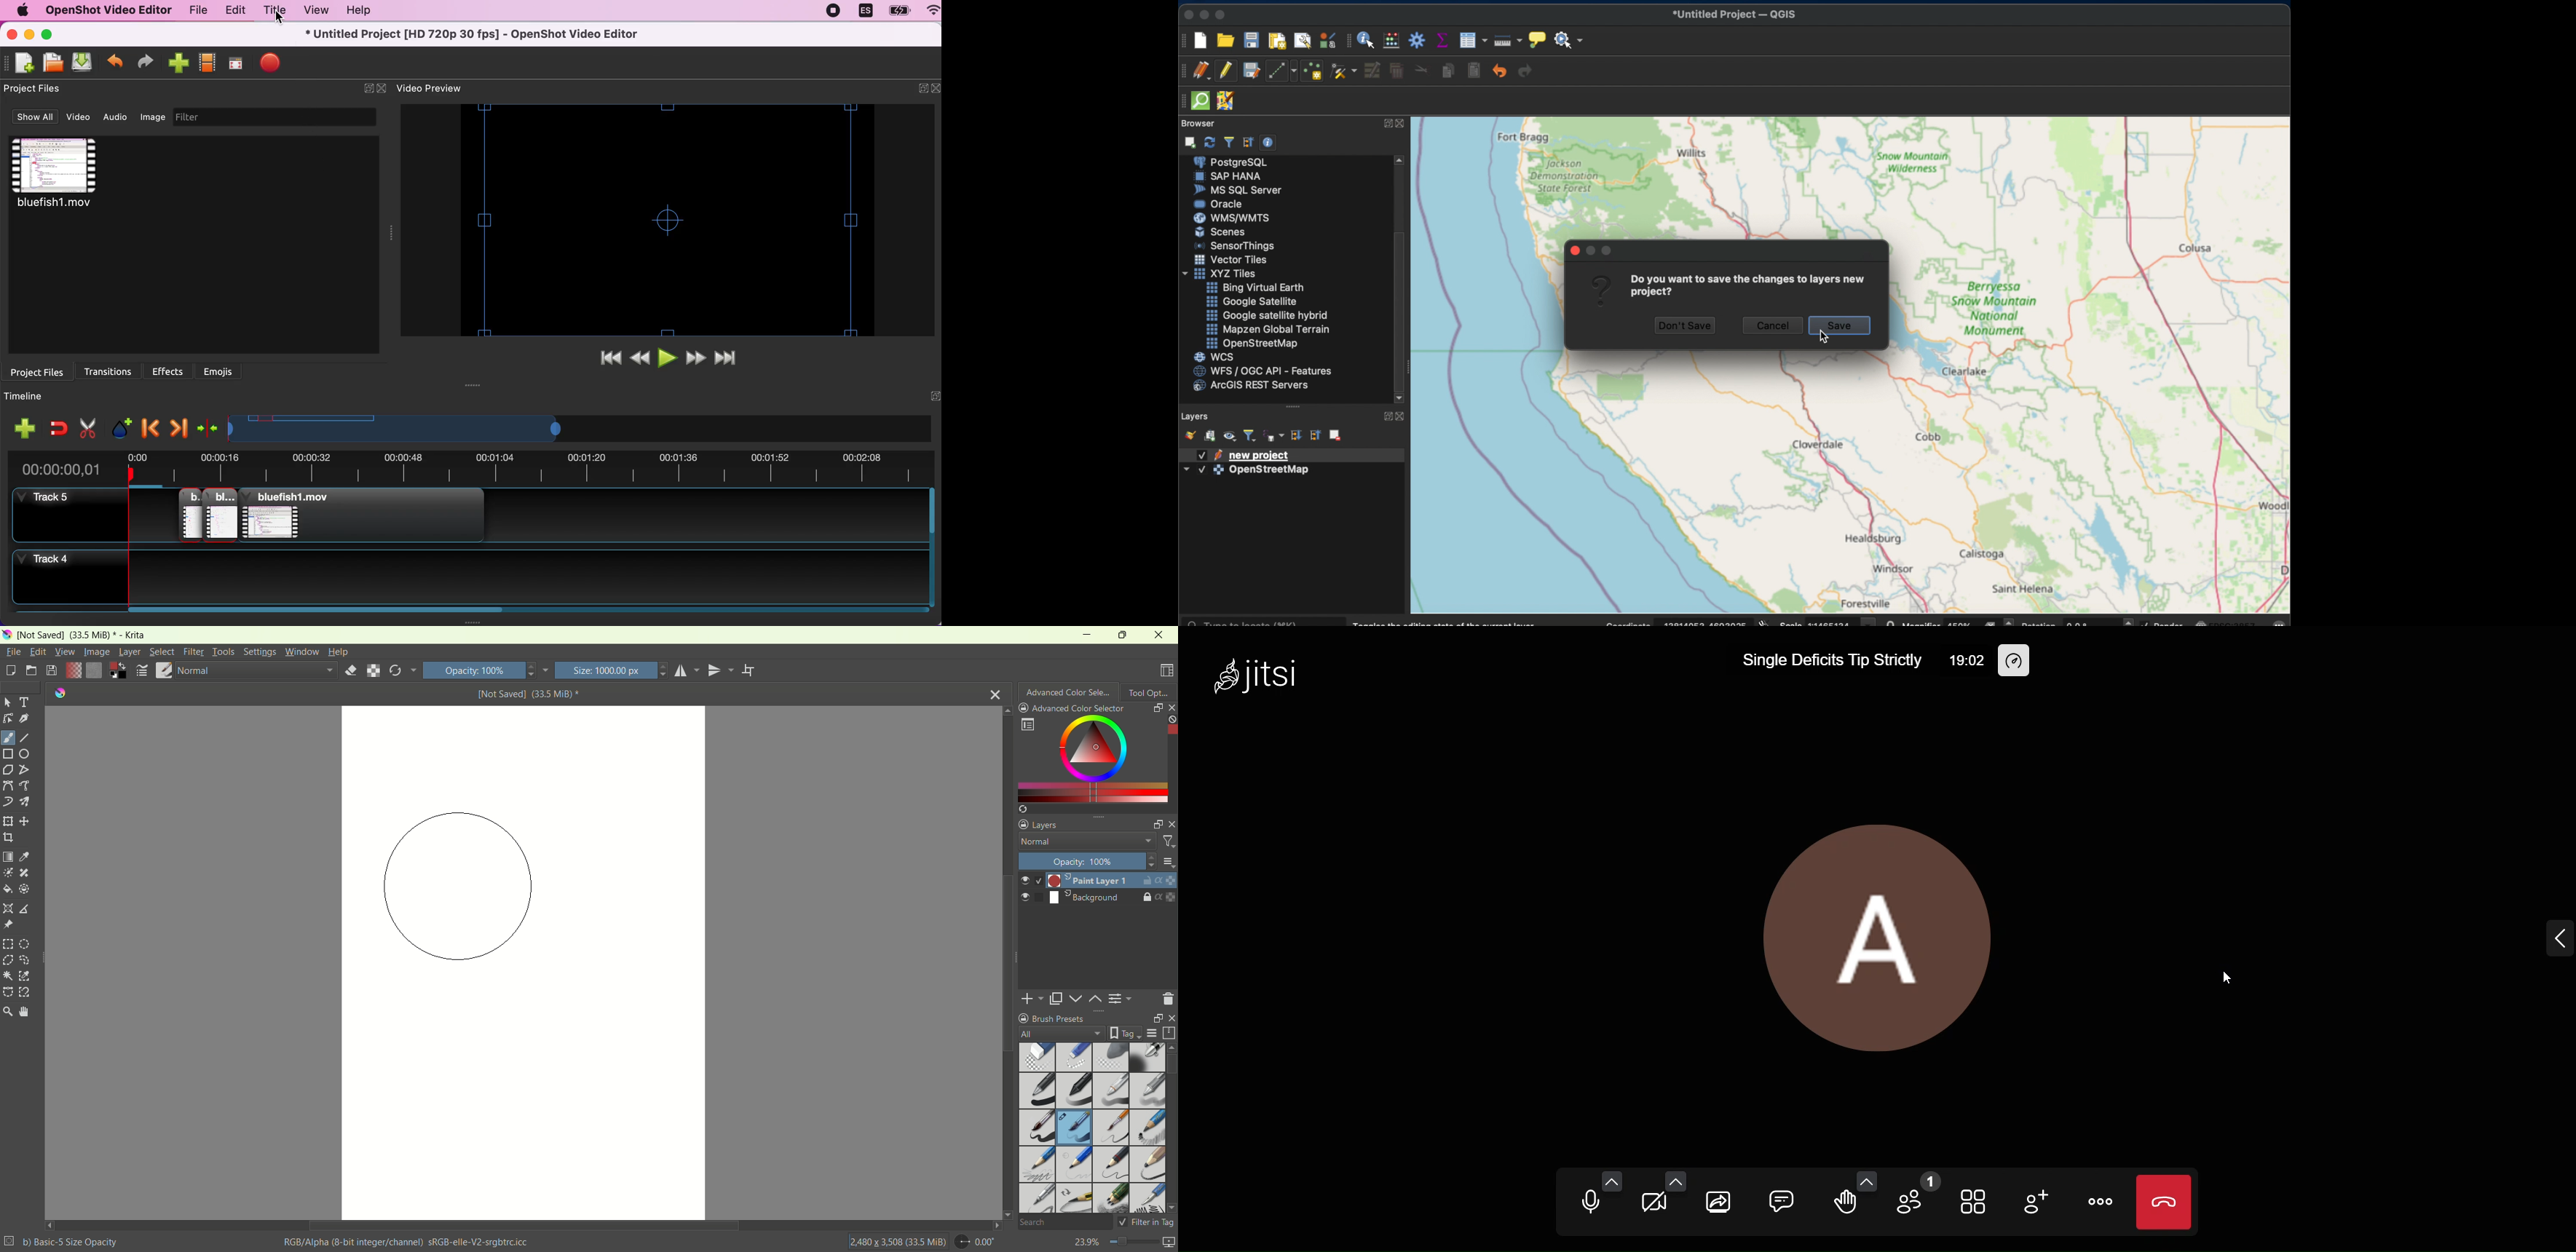  I want to click on basic 5, so click(1039, 1127).